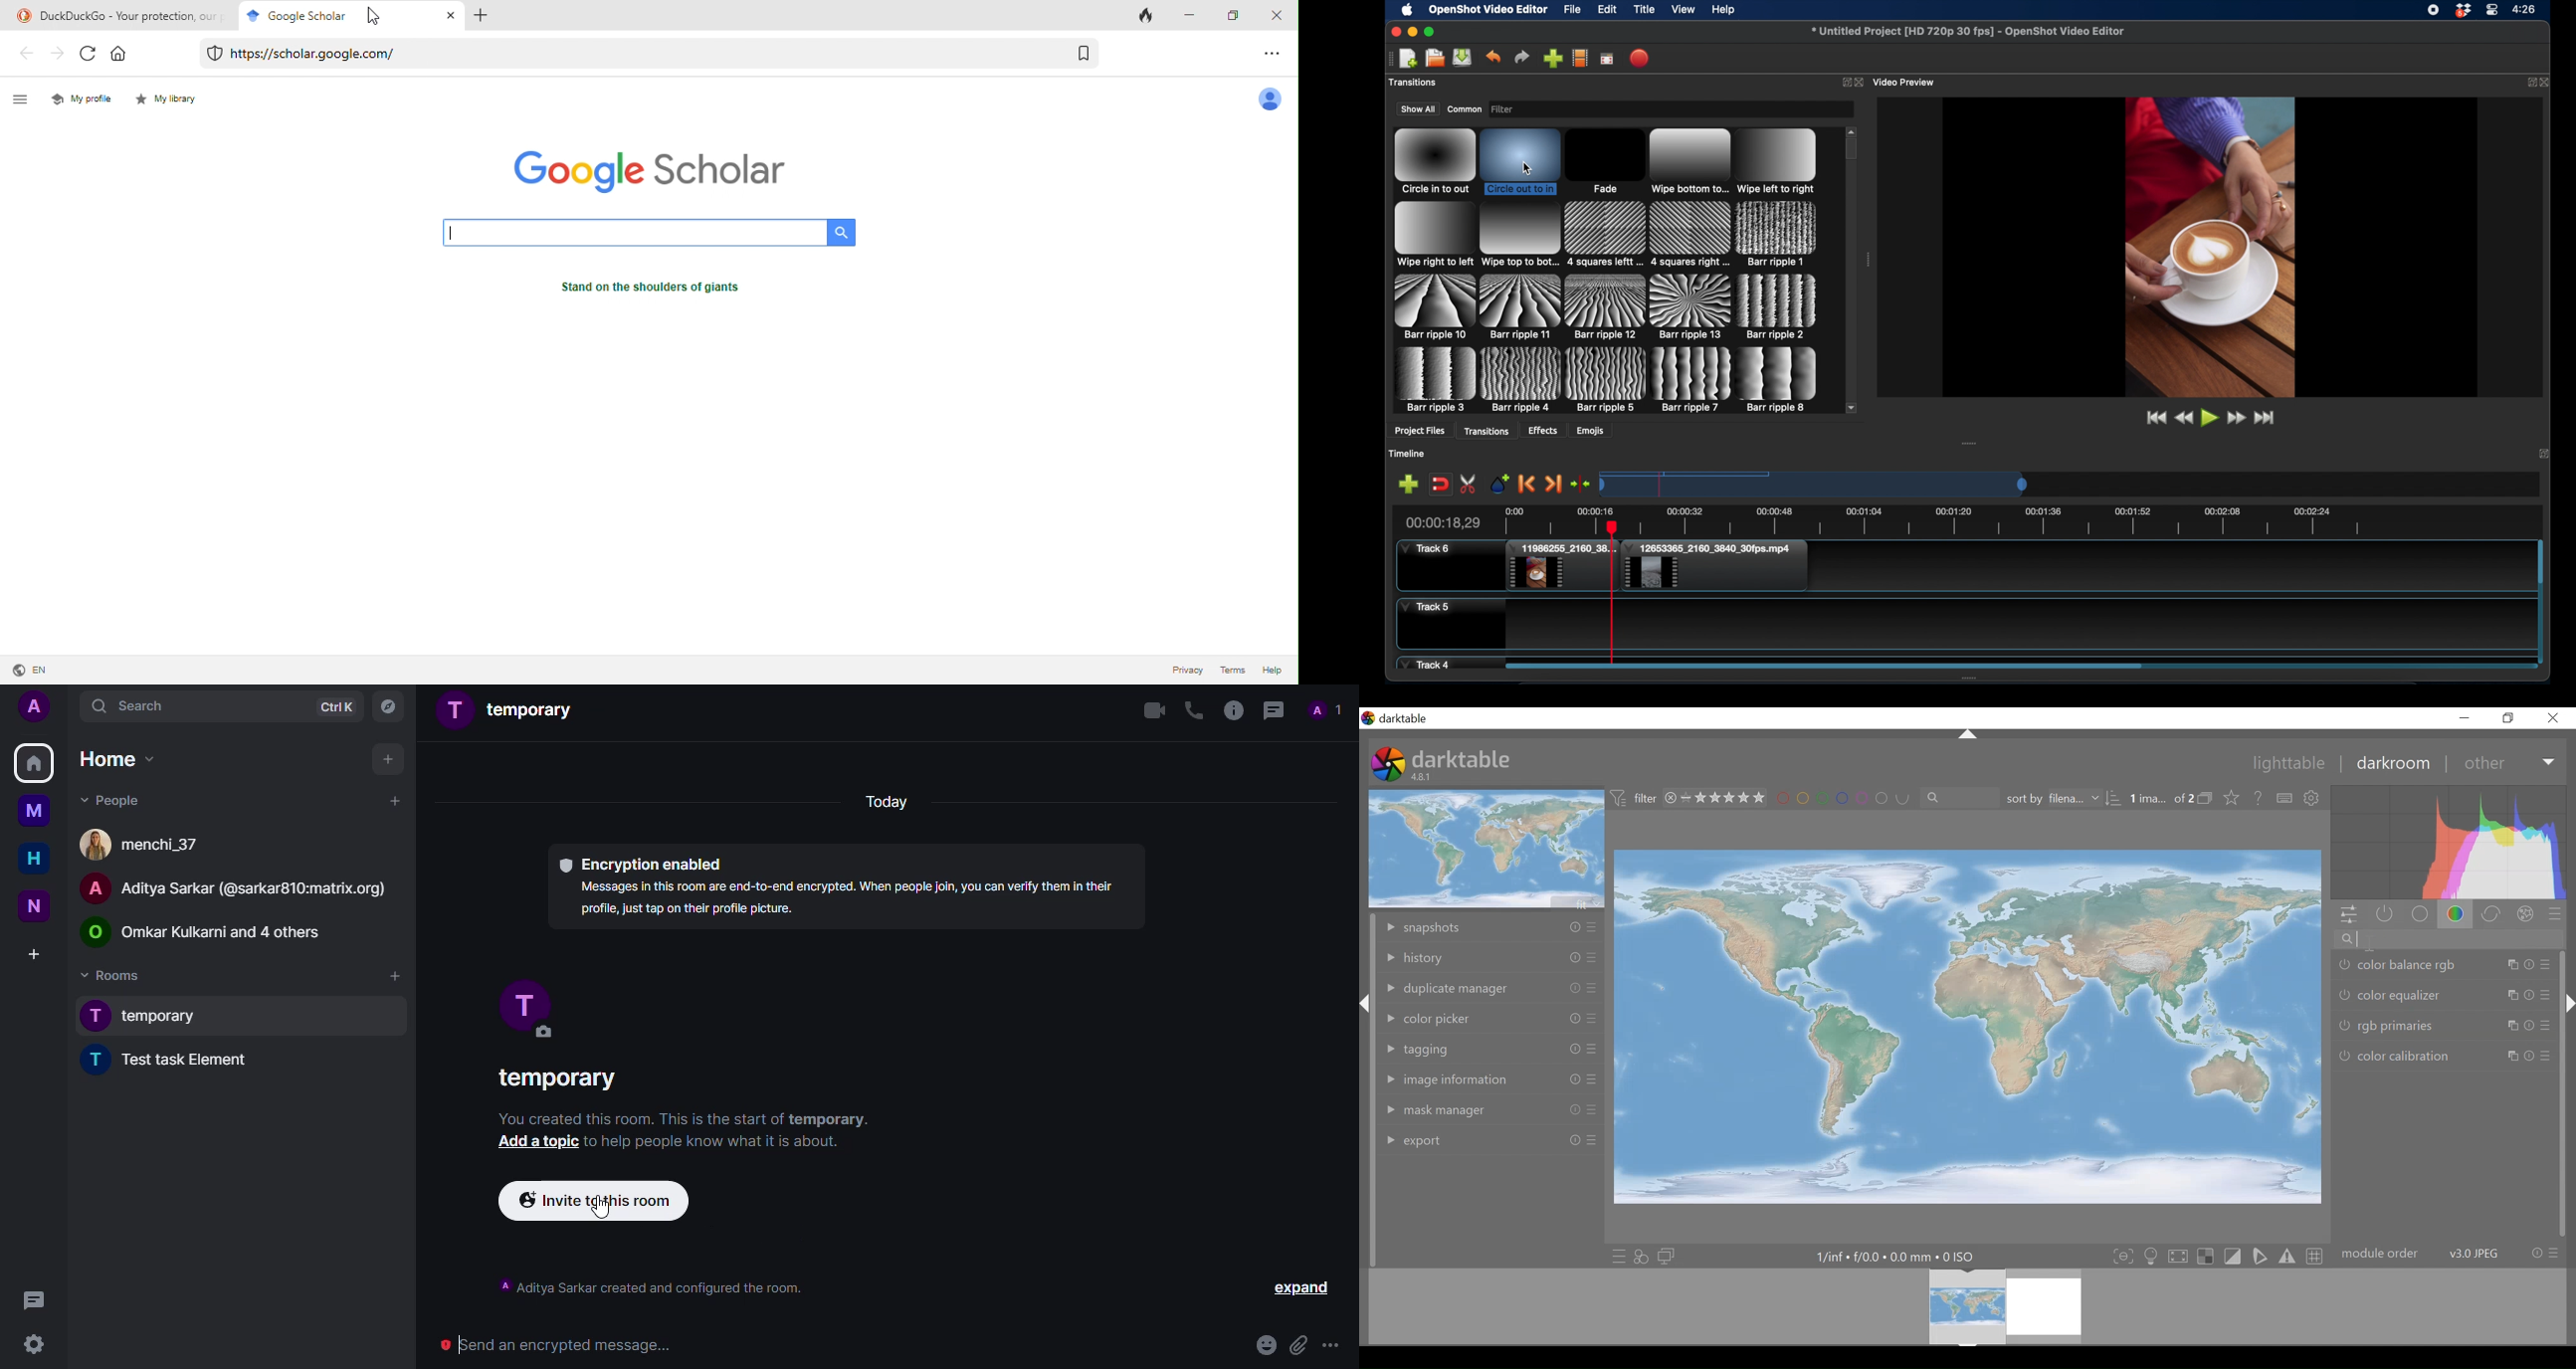 The height and width of the screenshot is (1372, 2576). I want to click on search button, so click(841, 232).